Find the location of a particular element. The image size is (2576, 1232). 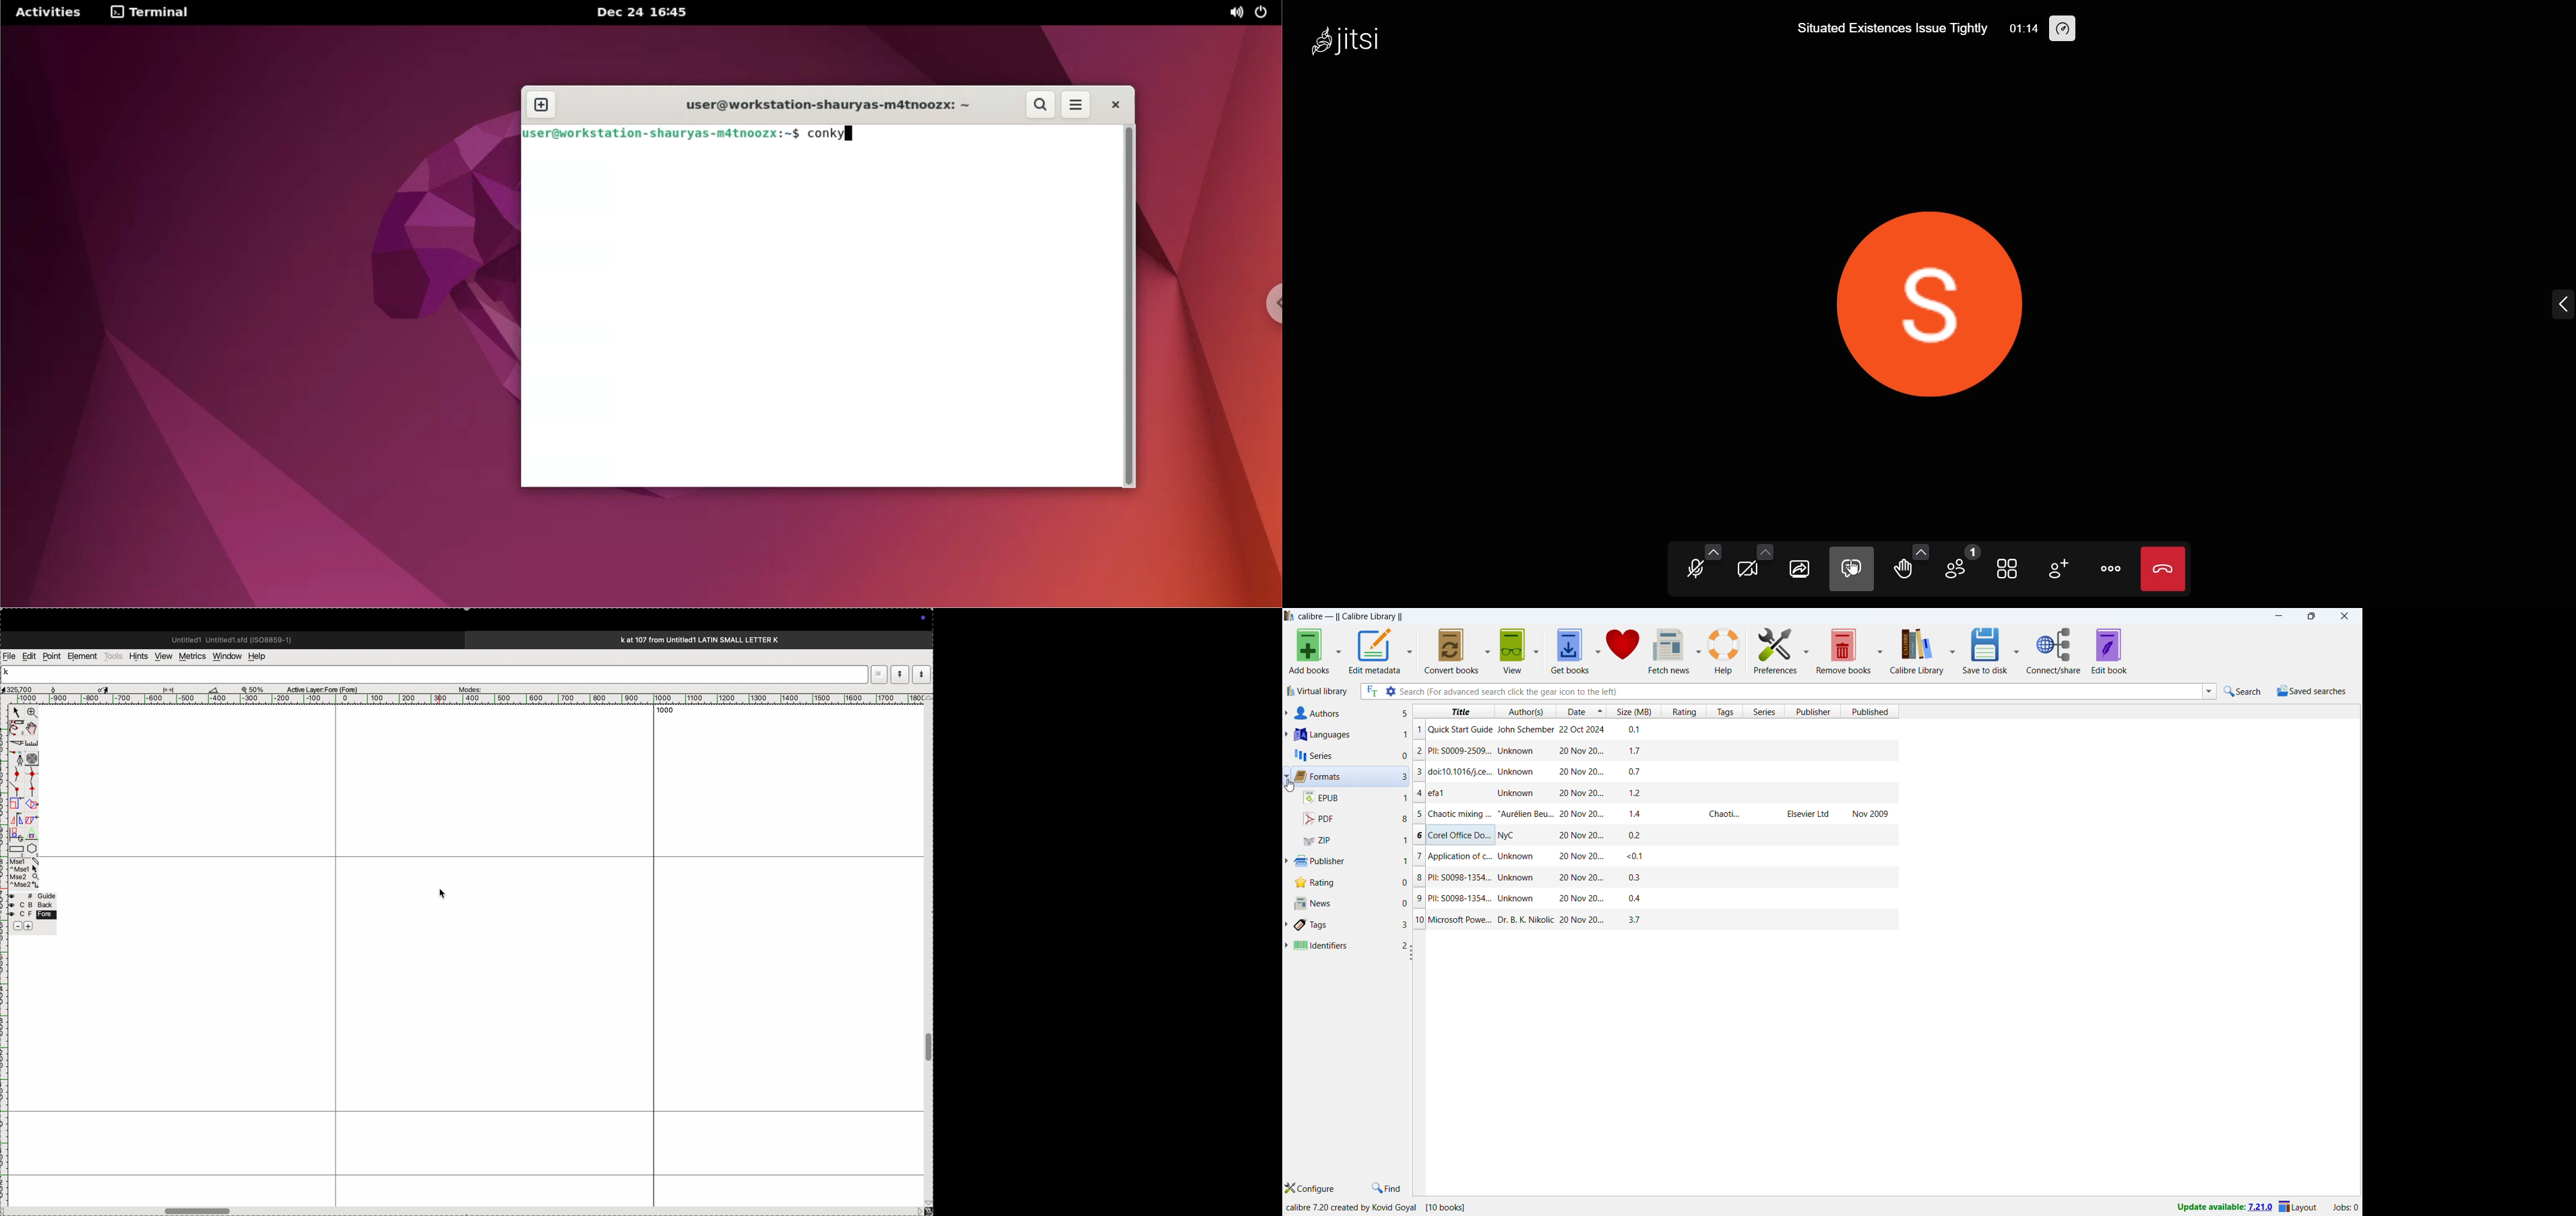

sort by date is located at coordinates (1574, 710).